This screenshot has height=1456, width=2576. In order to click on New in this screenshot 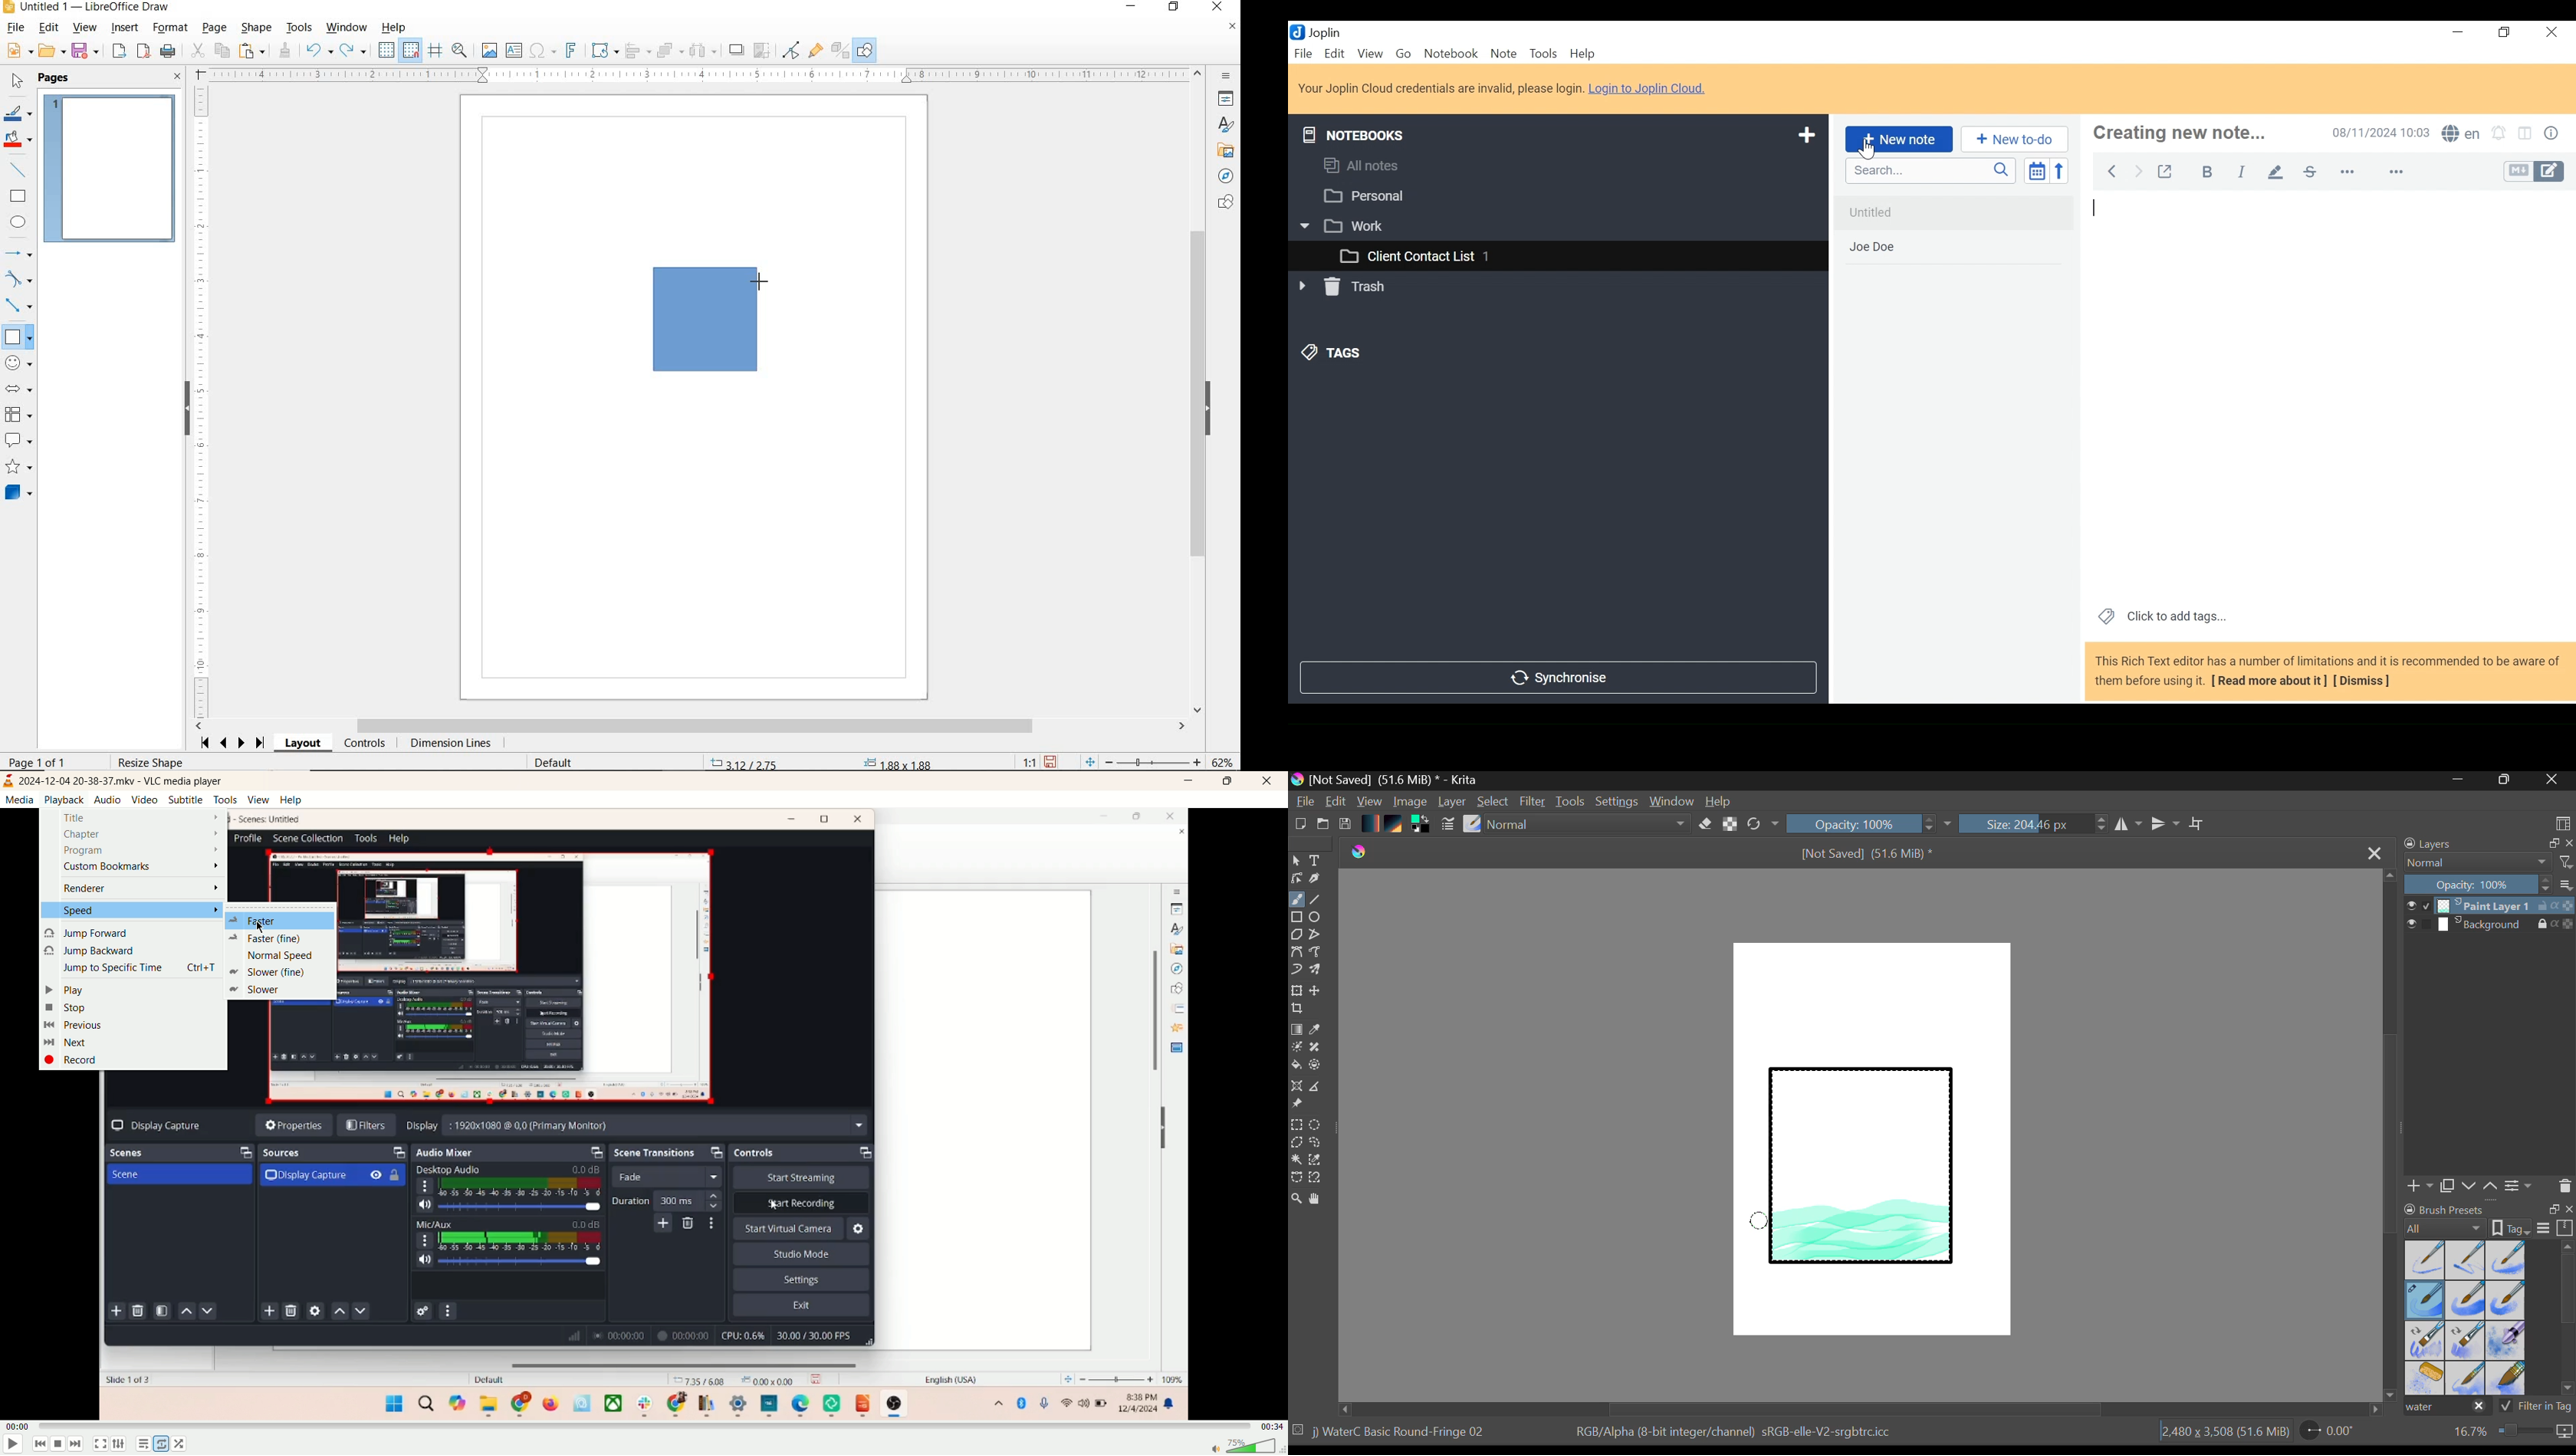, I will do `click(1299, 826)`.